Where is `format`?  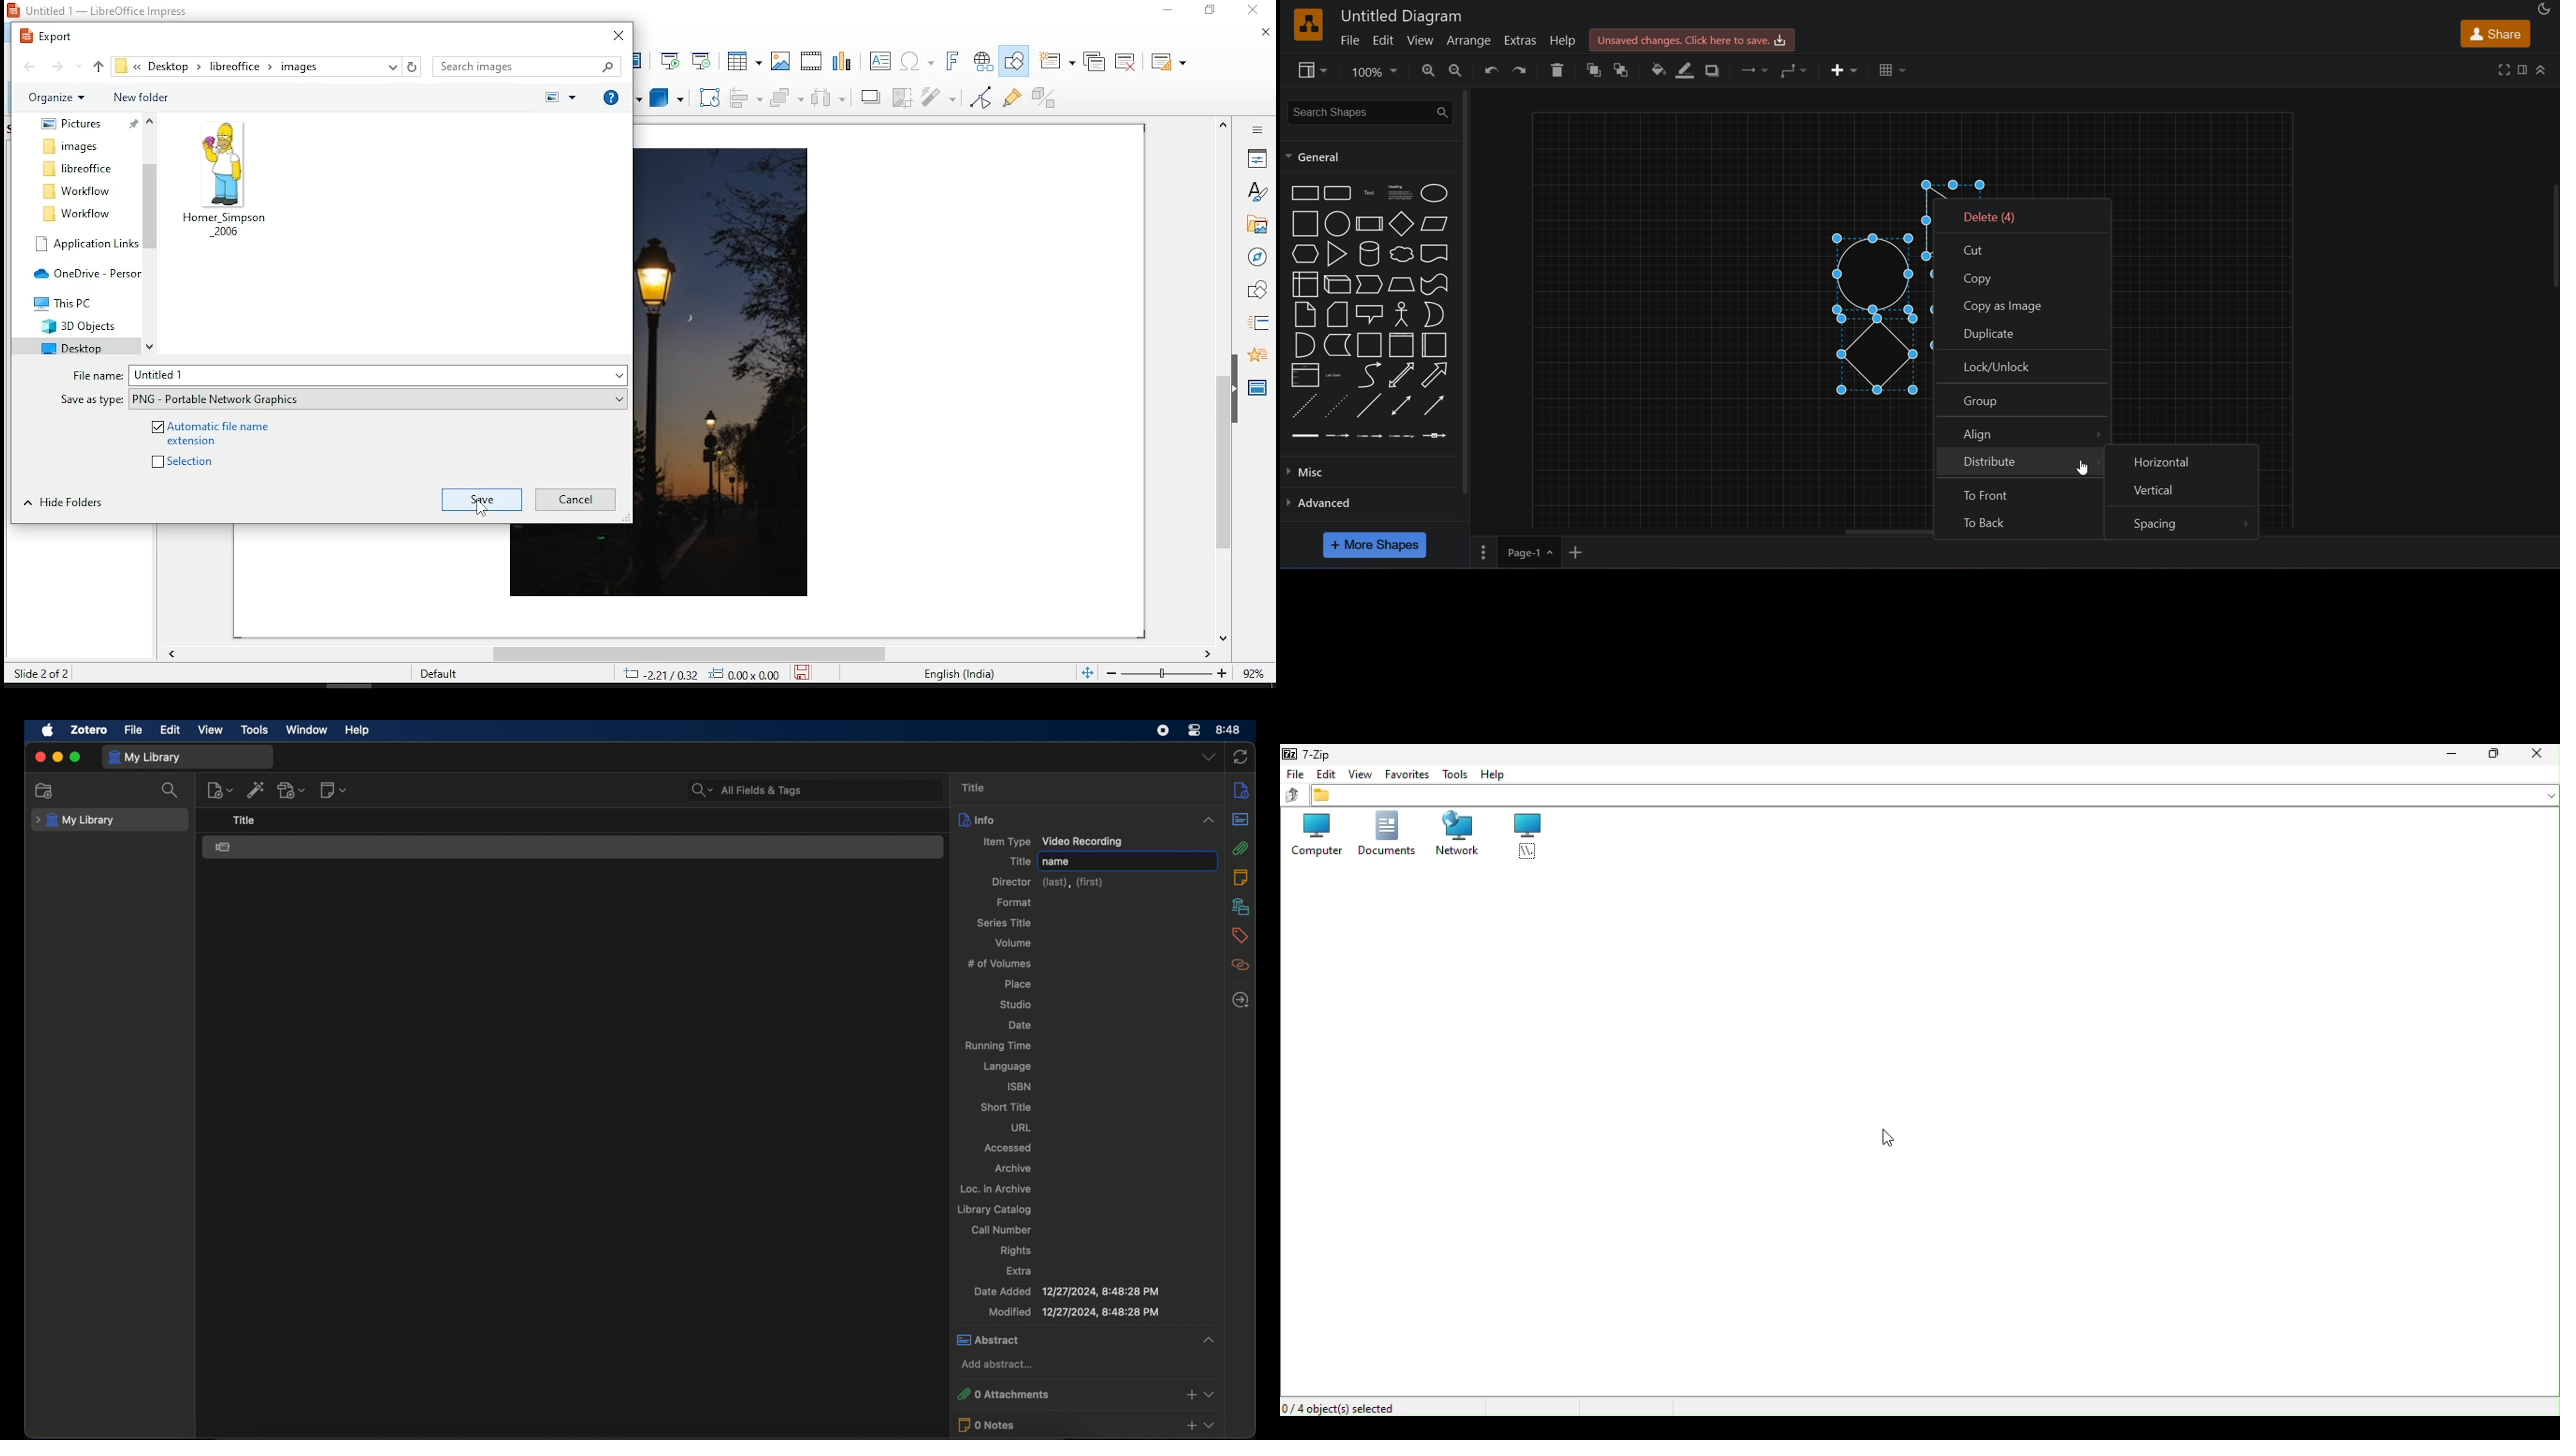 format is located at coordinates (1015, 903).